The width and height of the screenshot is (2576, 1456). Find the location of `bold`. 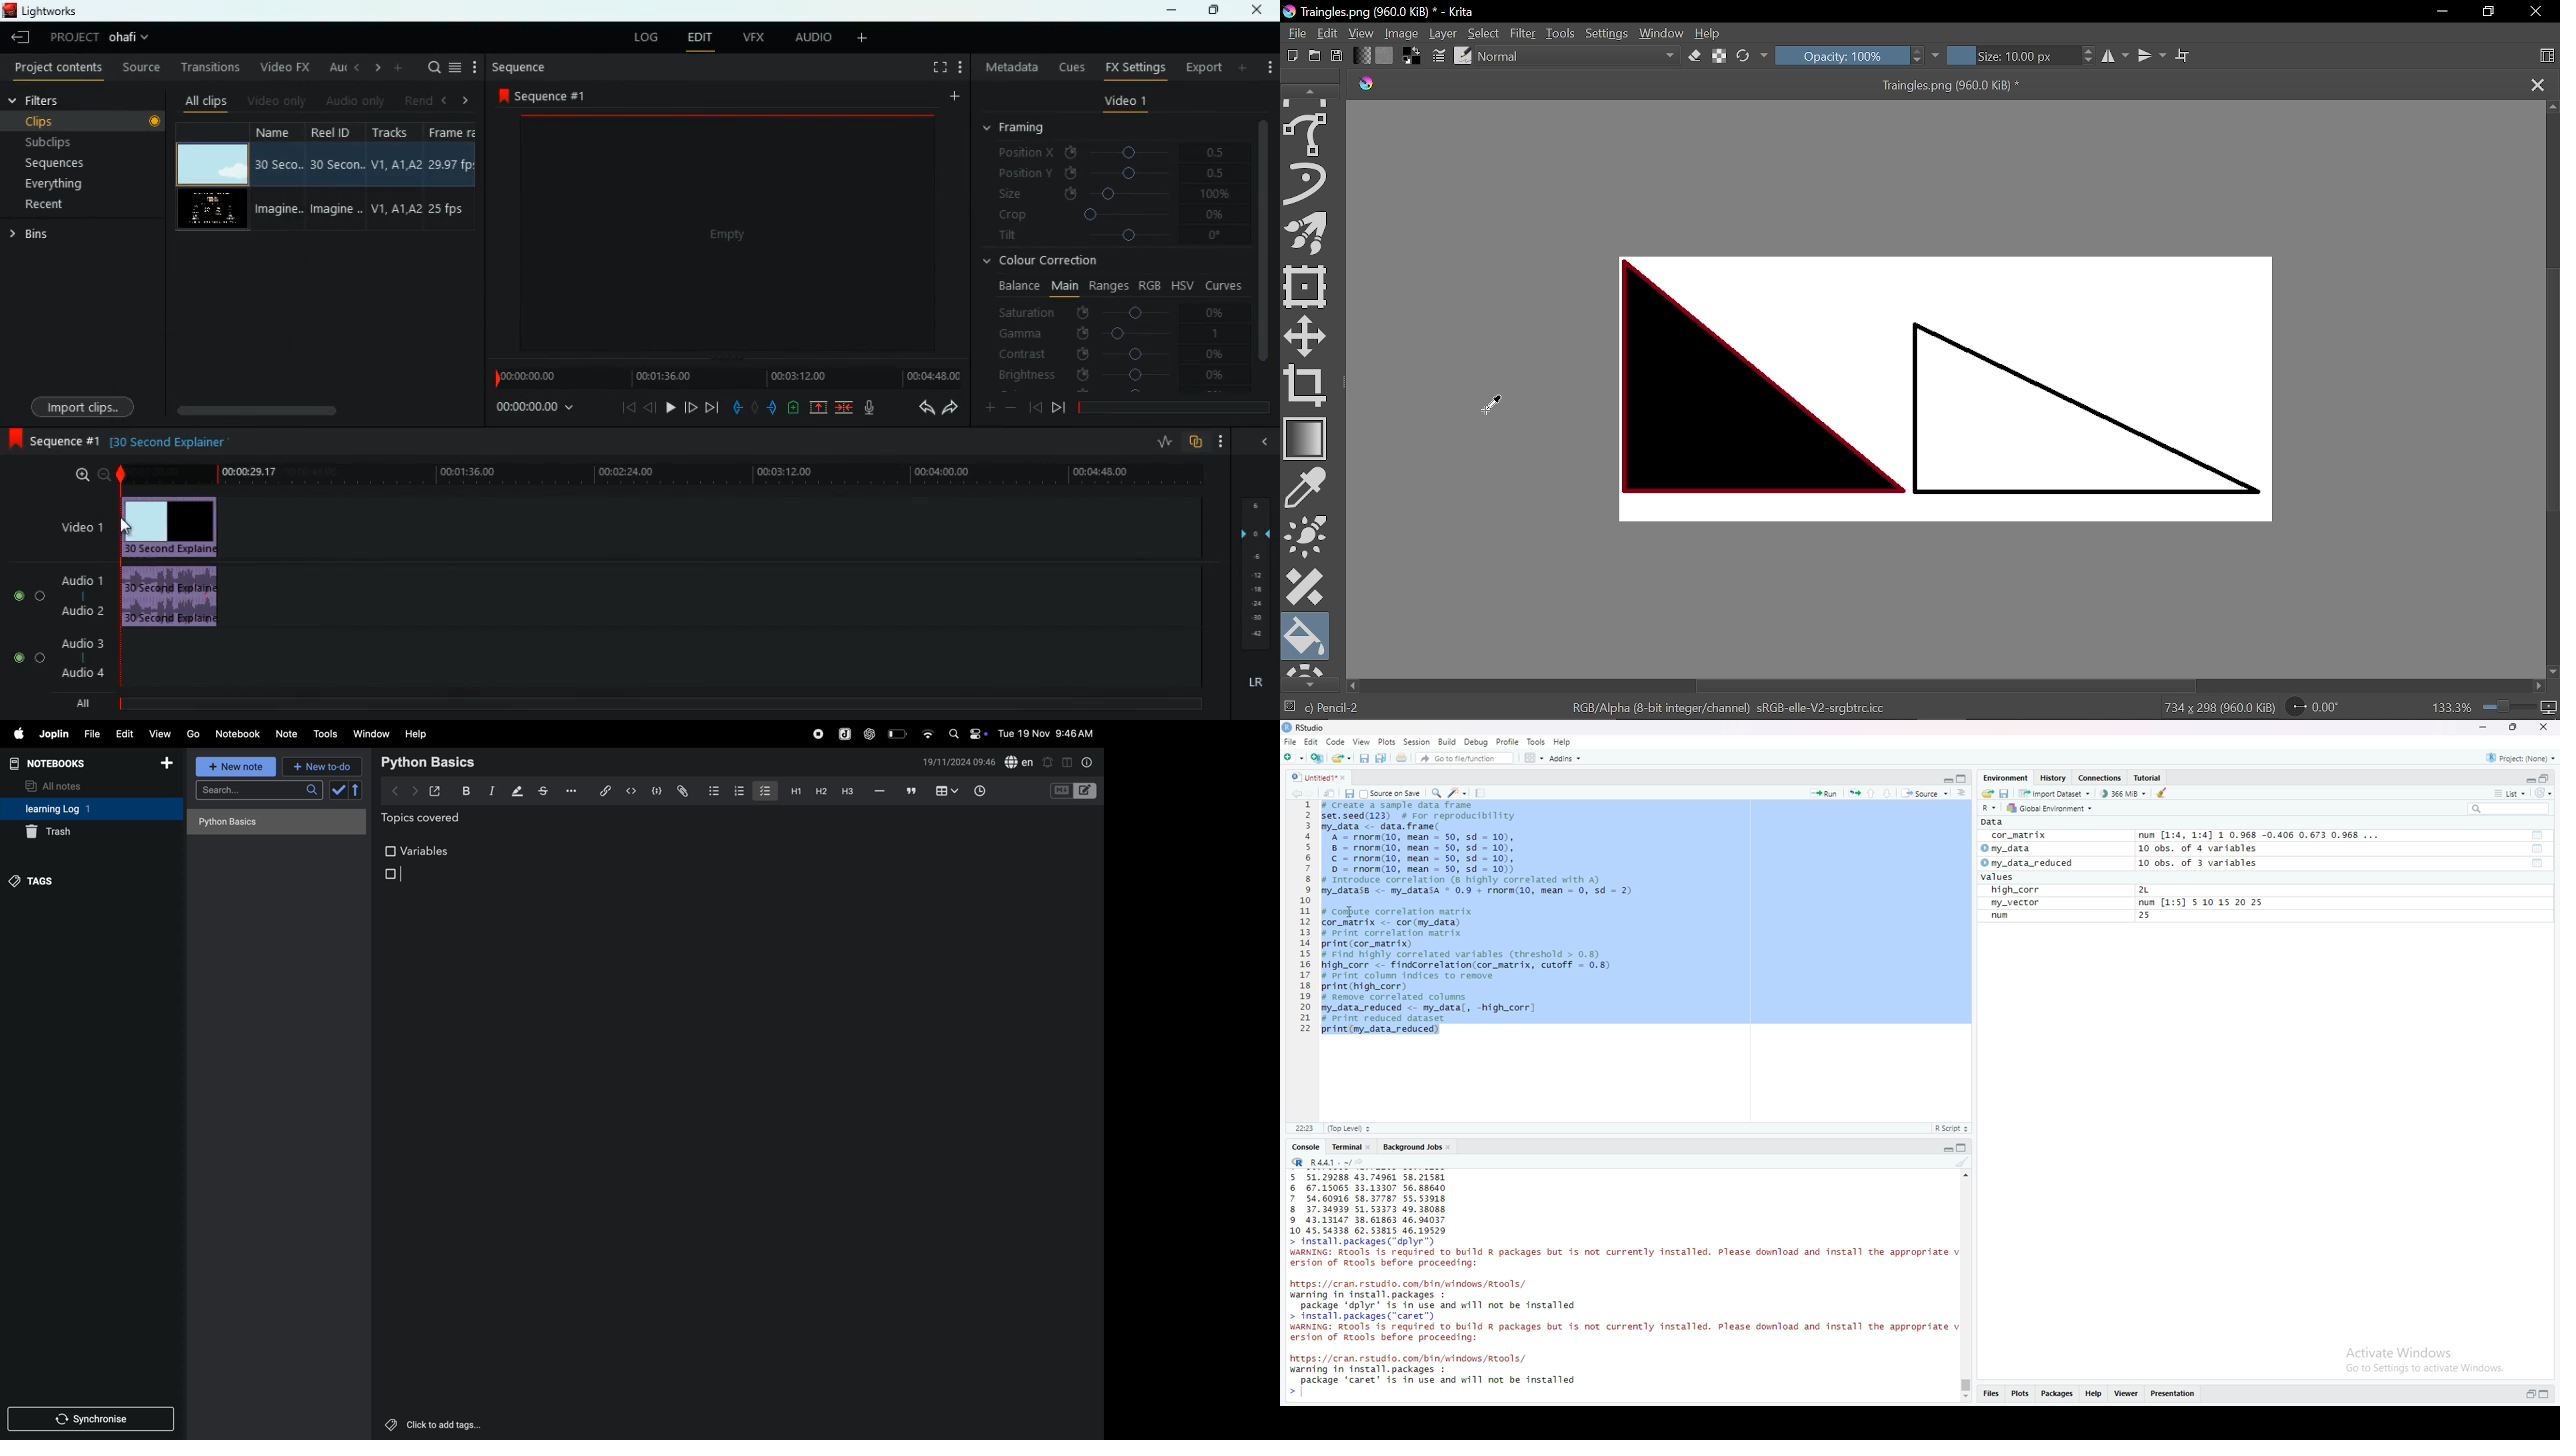

bold is located at coordinates (464, 791).